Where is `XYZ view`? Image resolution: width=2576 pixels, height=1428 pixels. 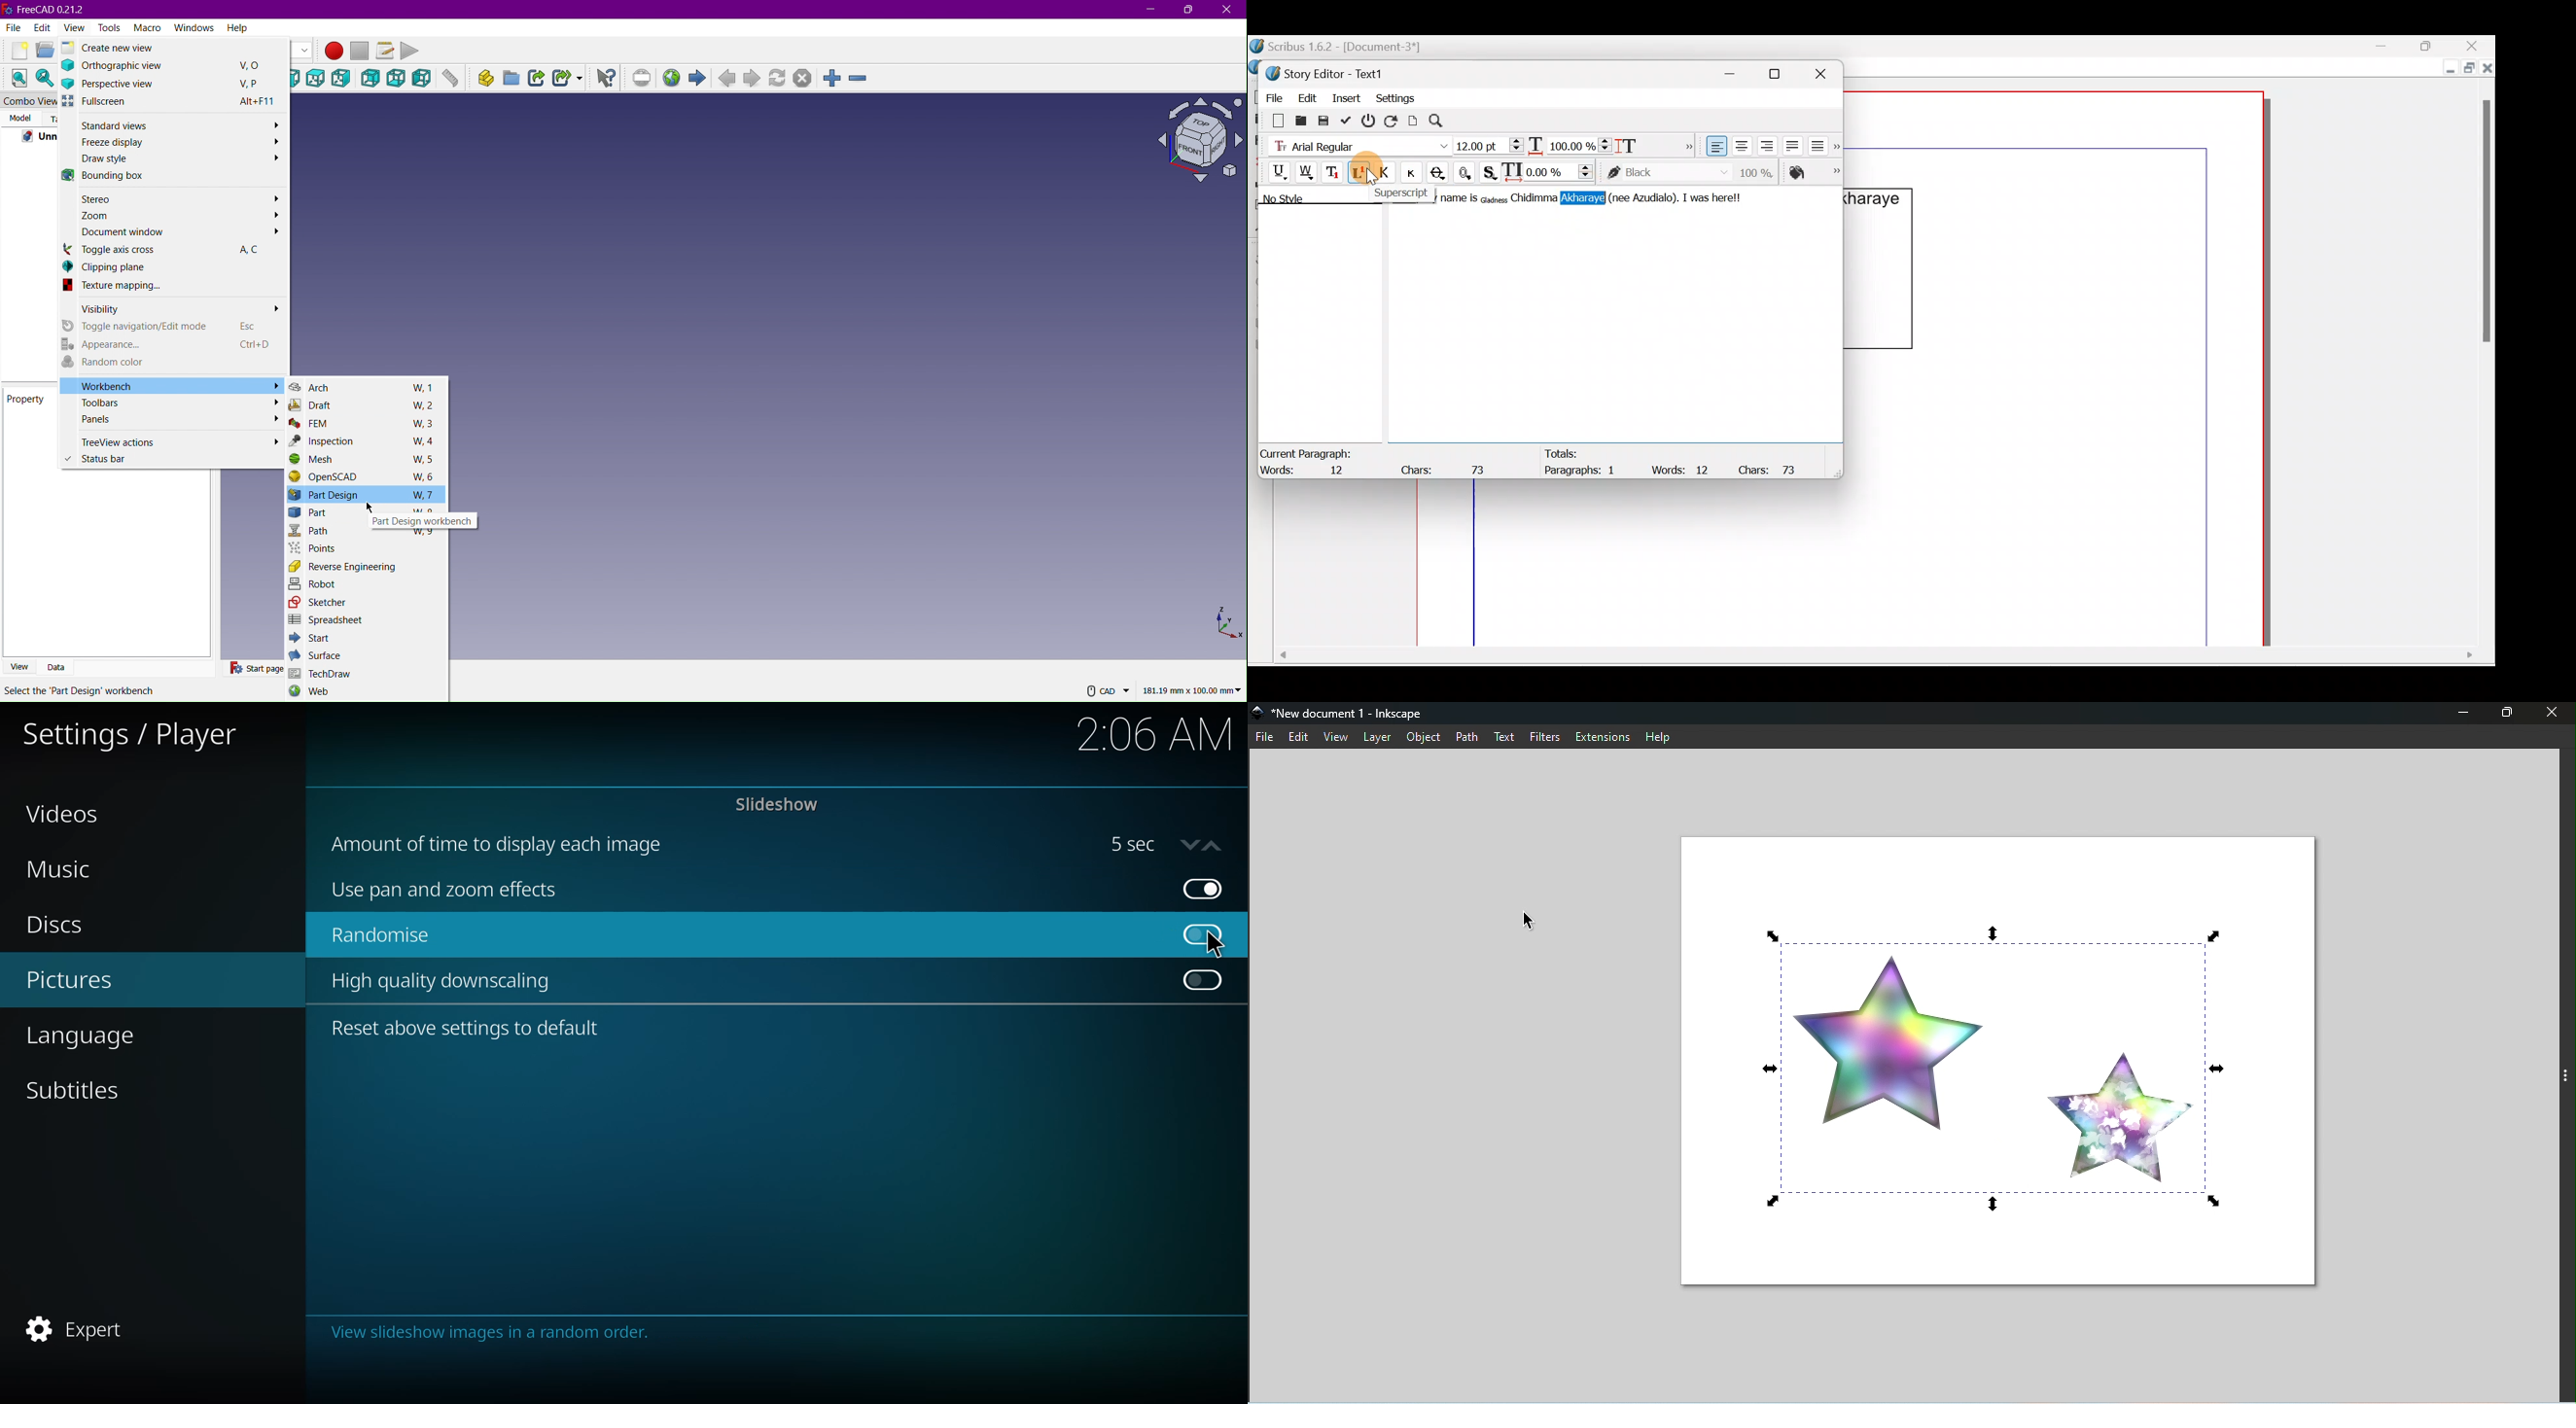 XYZ view is located at coordinates (1223, 623).